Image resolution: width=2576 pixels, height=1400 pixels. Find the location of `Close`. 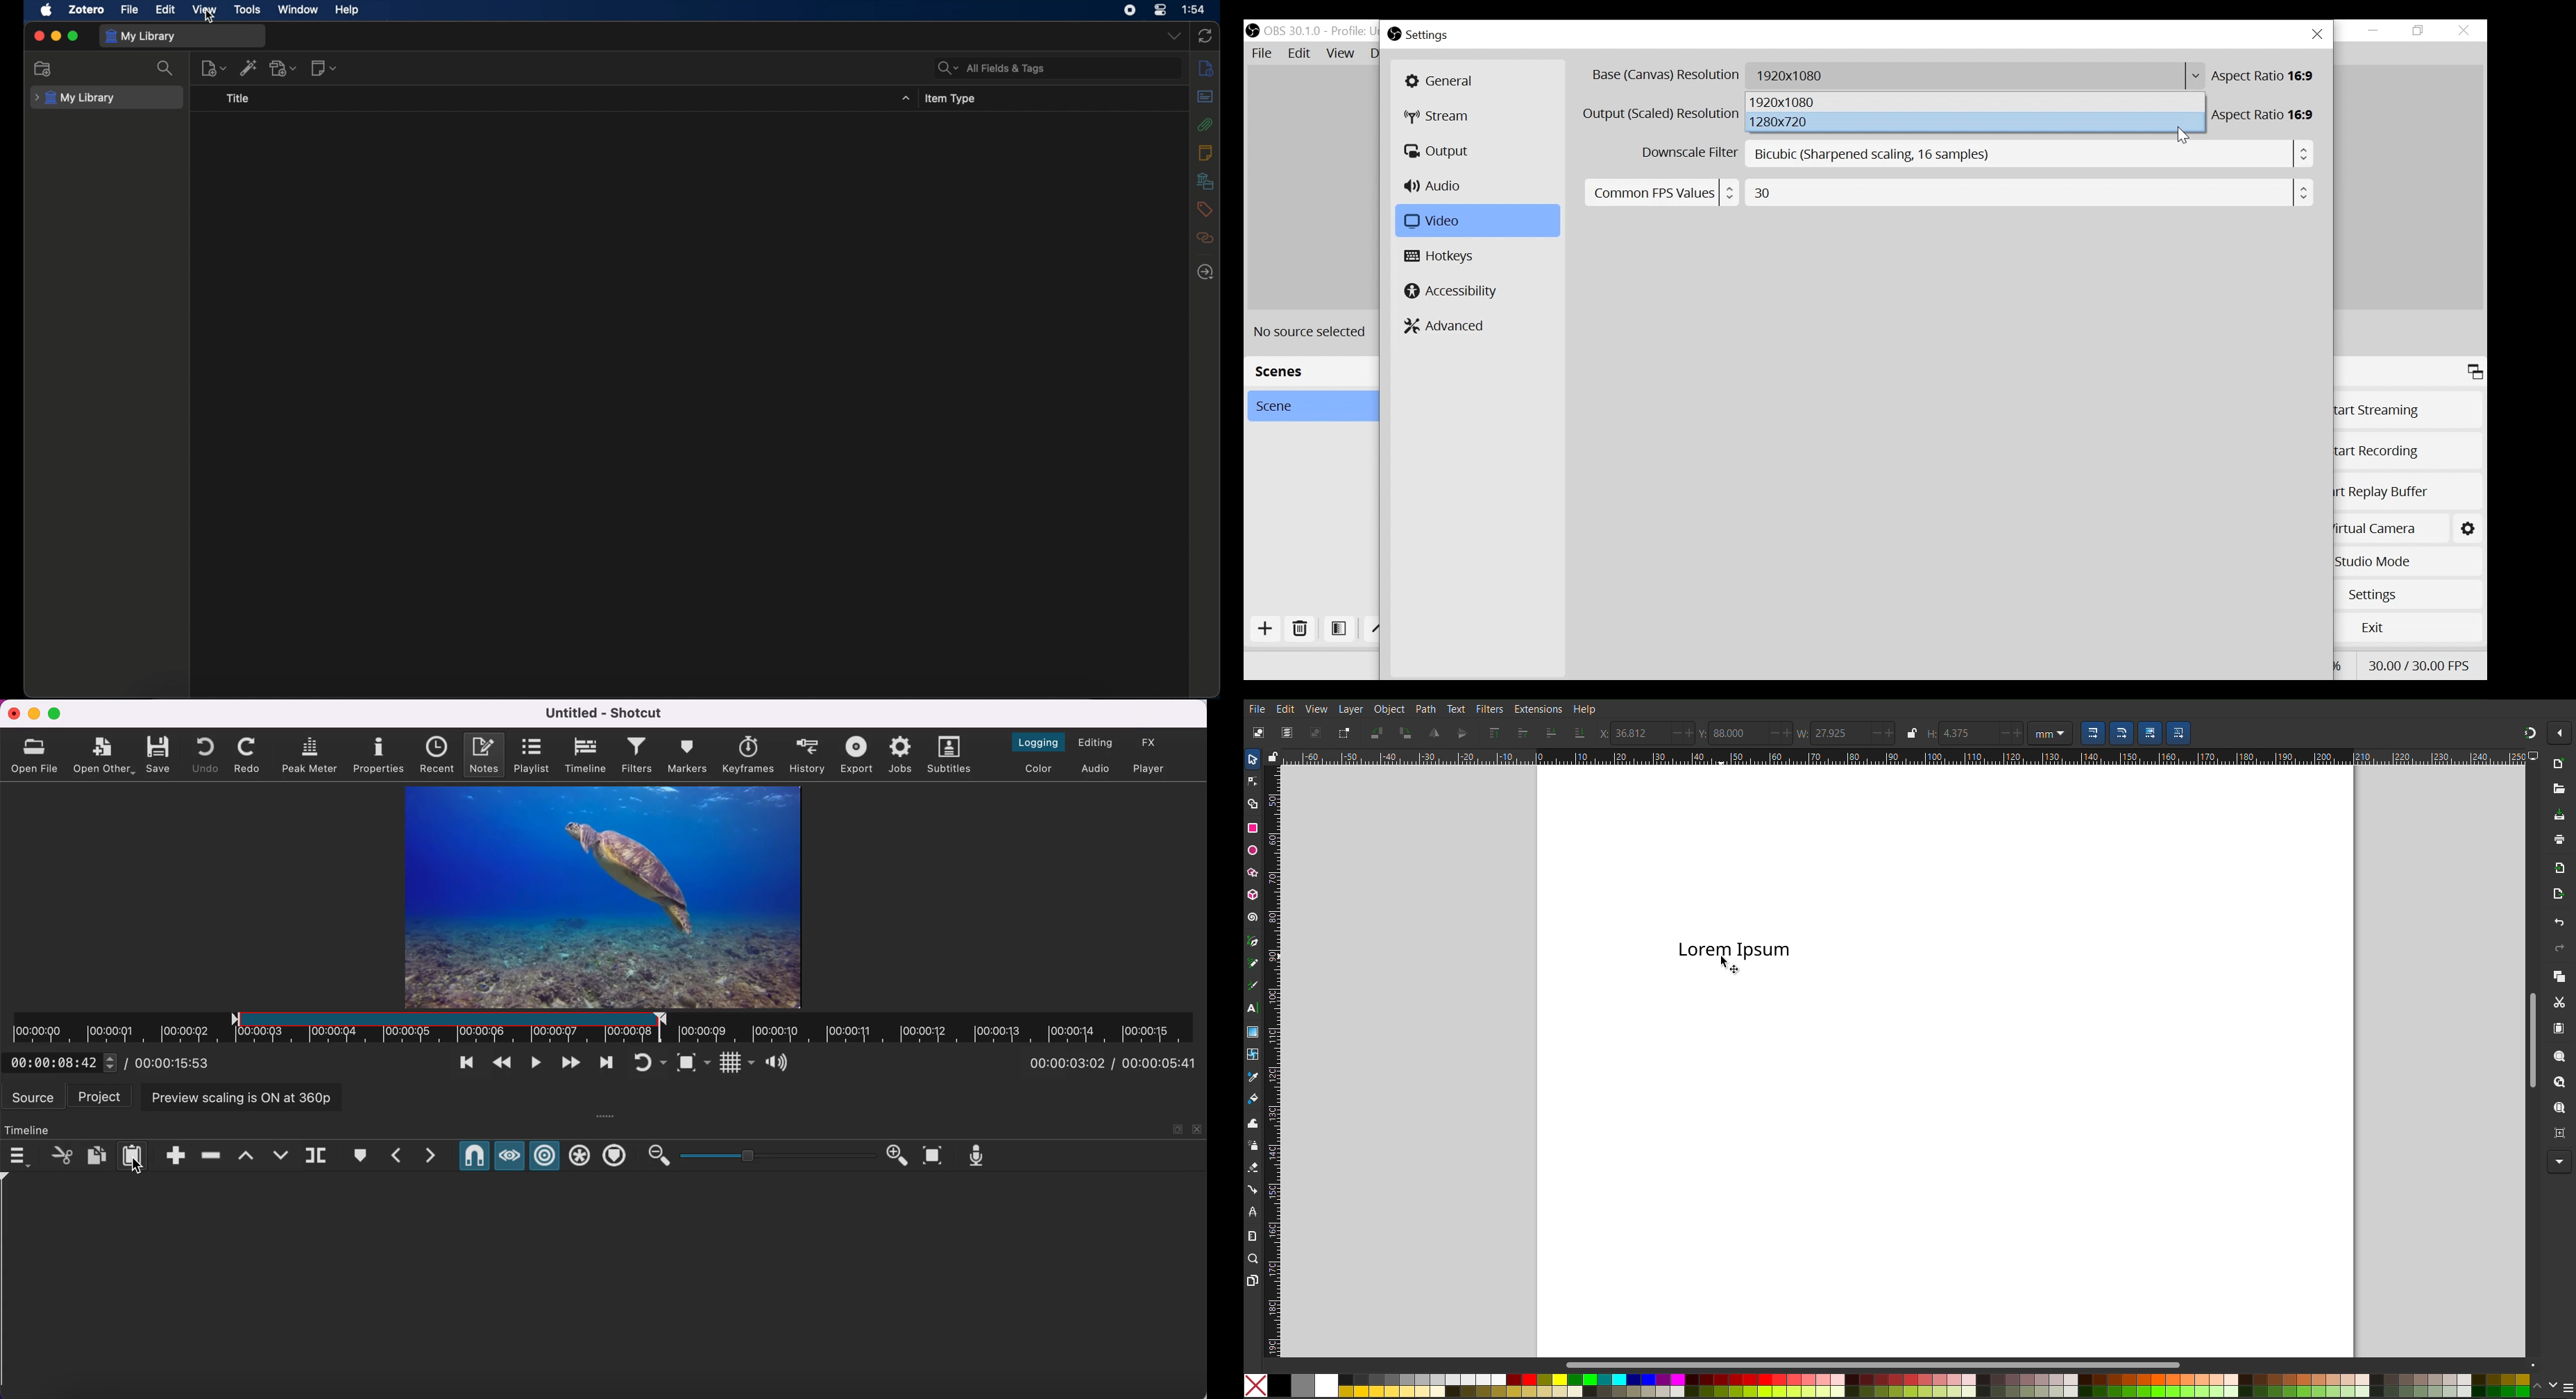

Close is located at coordinates (2463, 30).